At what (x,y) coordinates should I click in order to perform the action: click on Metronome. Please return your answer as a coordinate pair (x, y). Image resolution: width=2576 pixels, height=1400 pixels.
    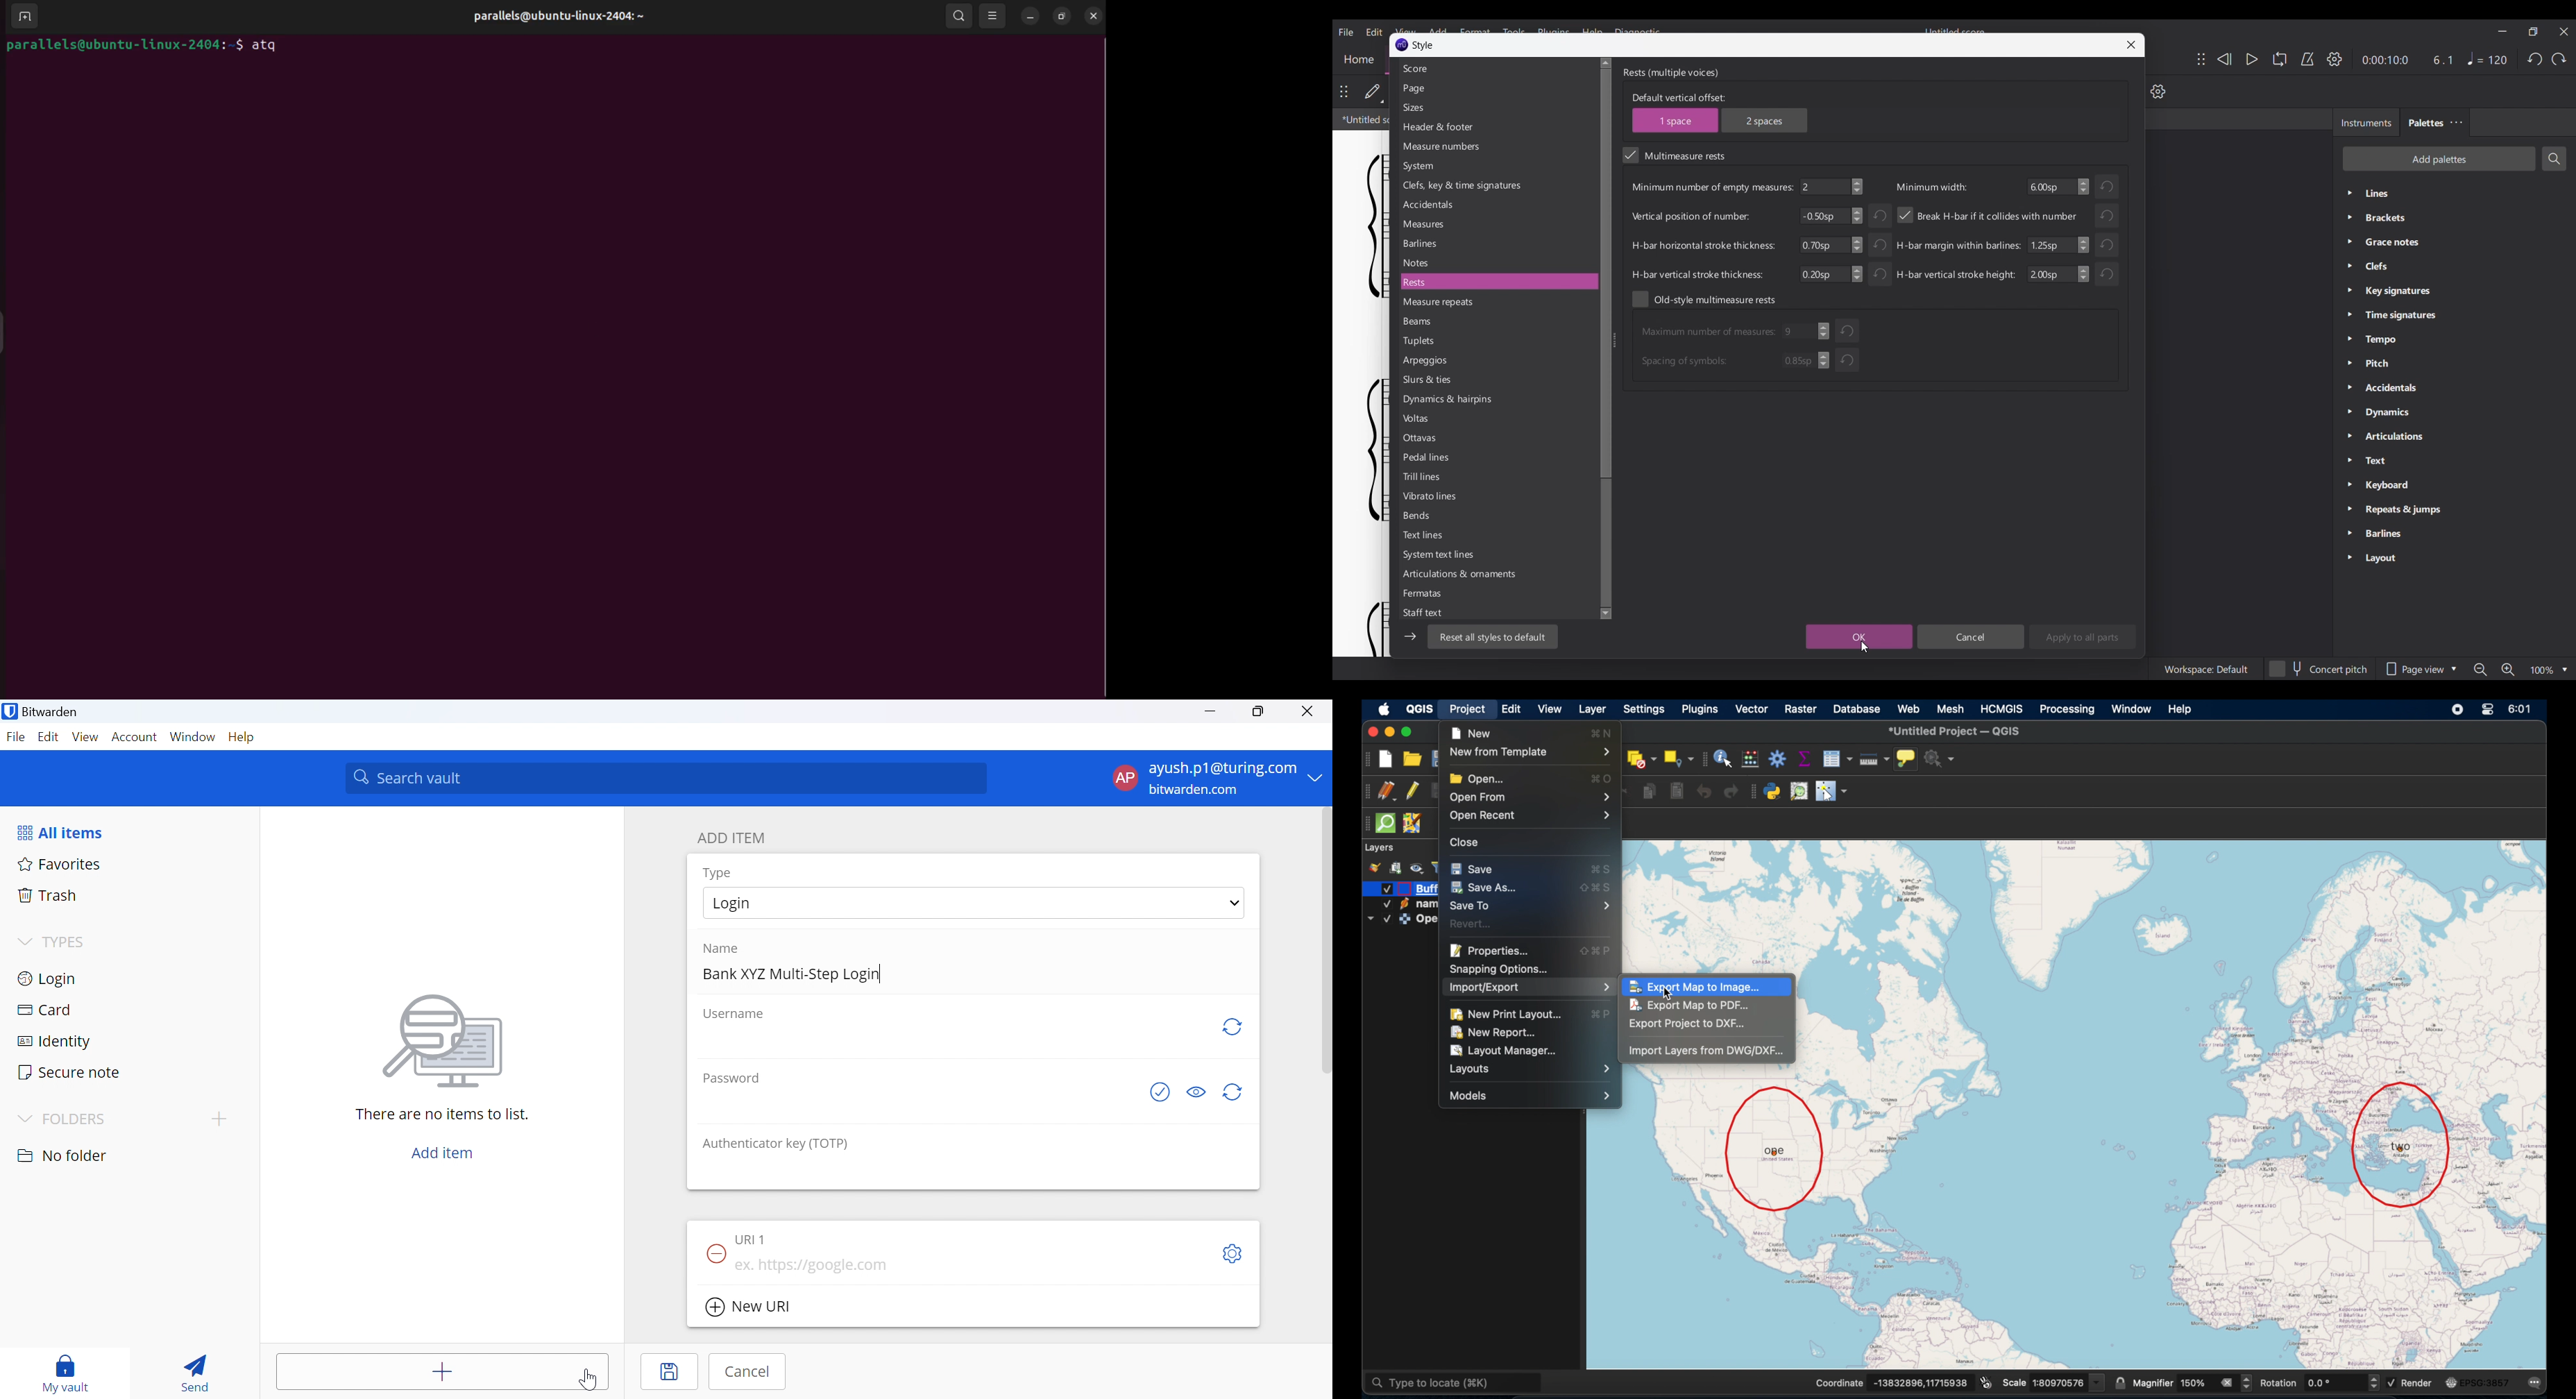
    Looking at the image, I should click on (2307, 59).